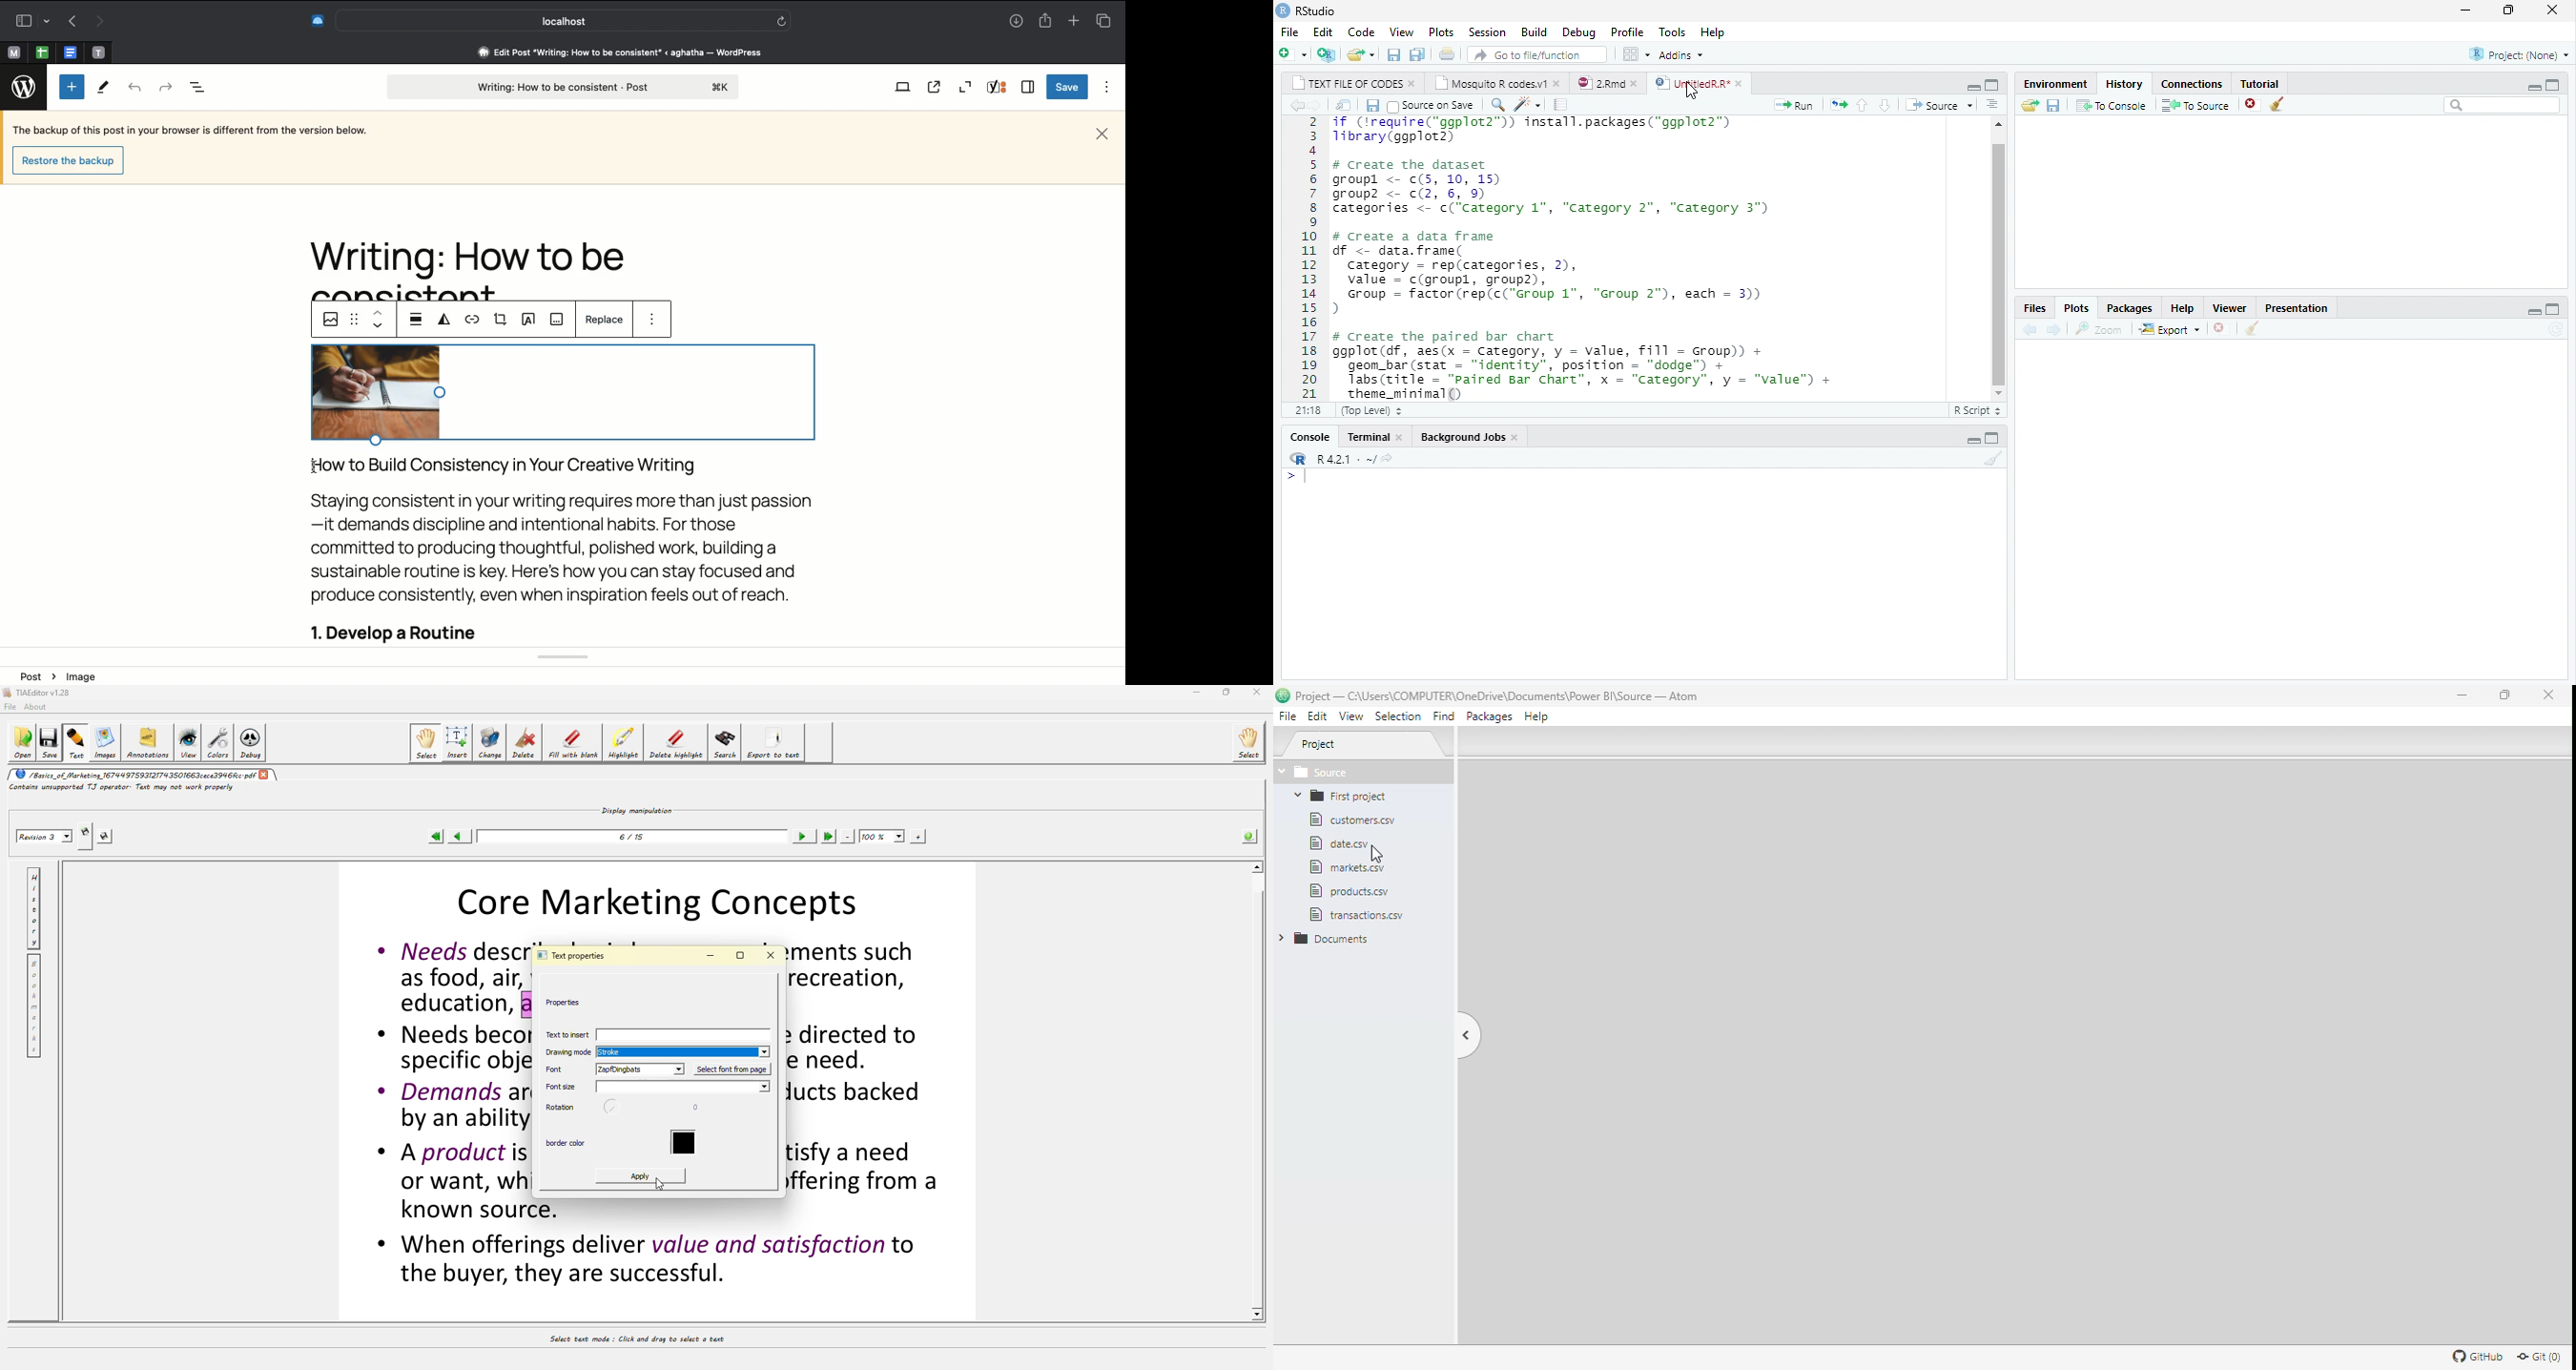 Image resolution: width=2576 pixels, height=1372 pixels. I want to click on 2.rmd, so click(1601, 83).